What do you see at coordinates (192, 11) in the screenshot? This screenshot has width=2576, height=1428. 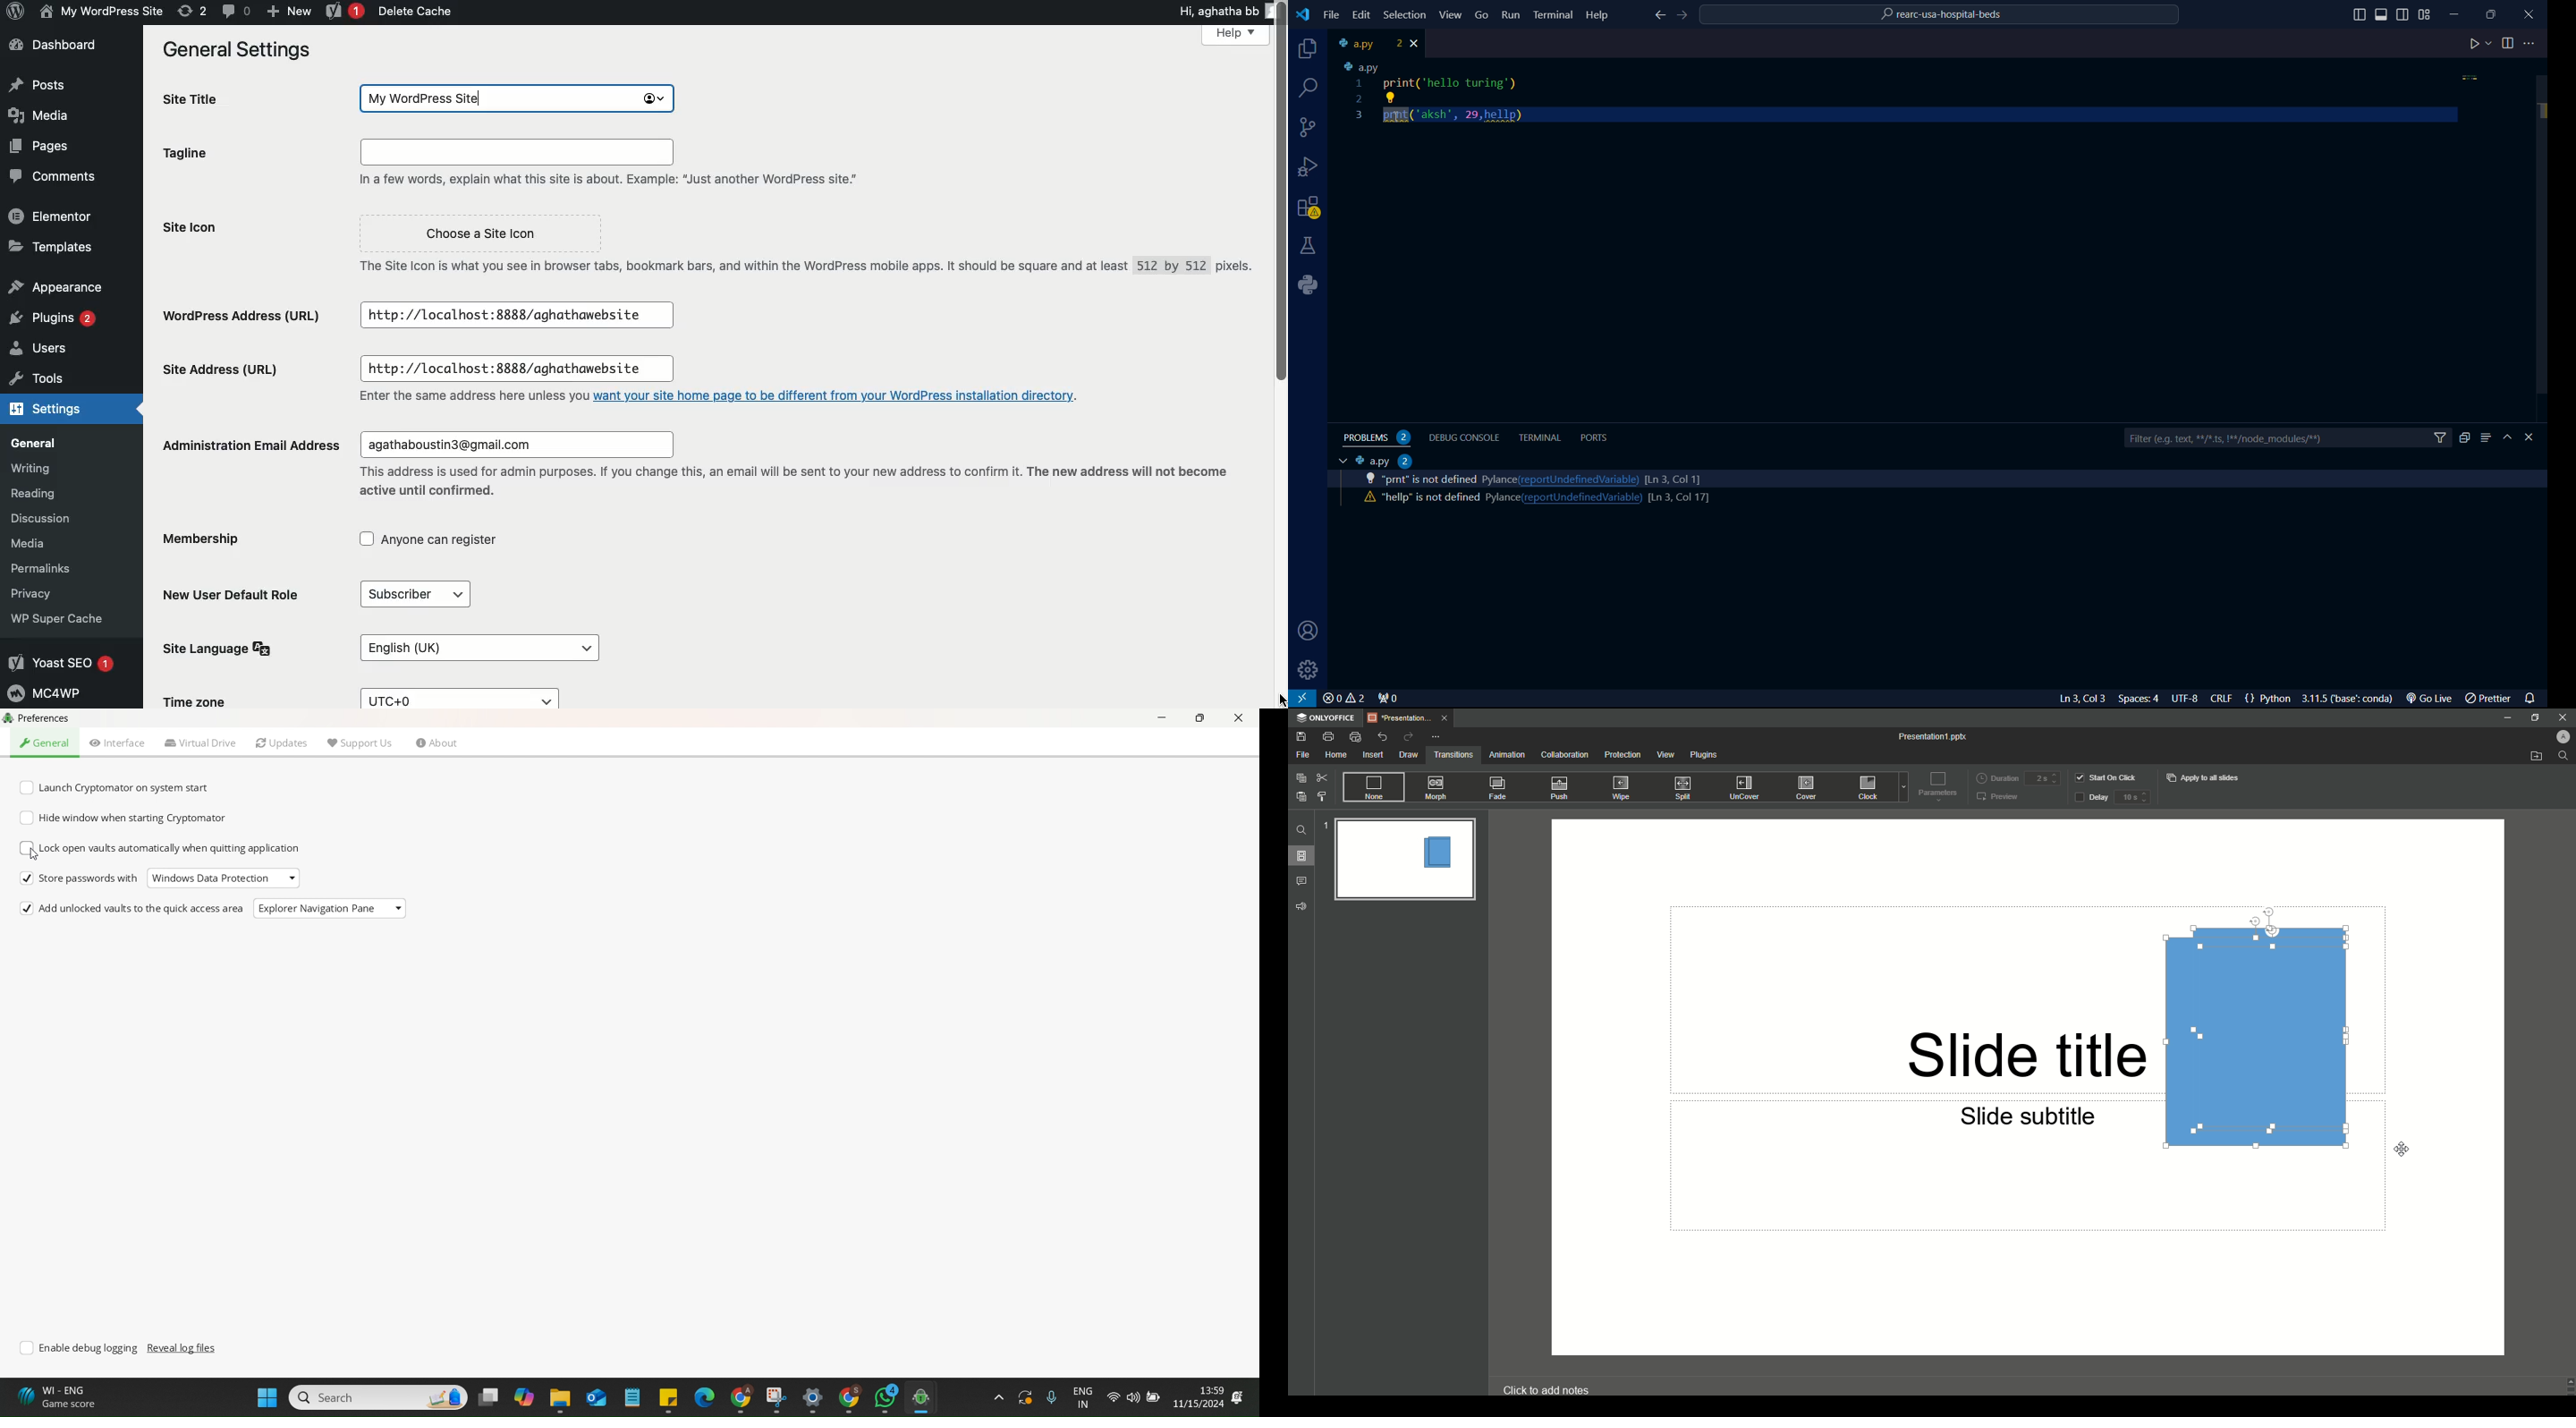 I see `Revision` at bounding box center [192, 11].